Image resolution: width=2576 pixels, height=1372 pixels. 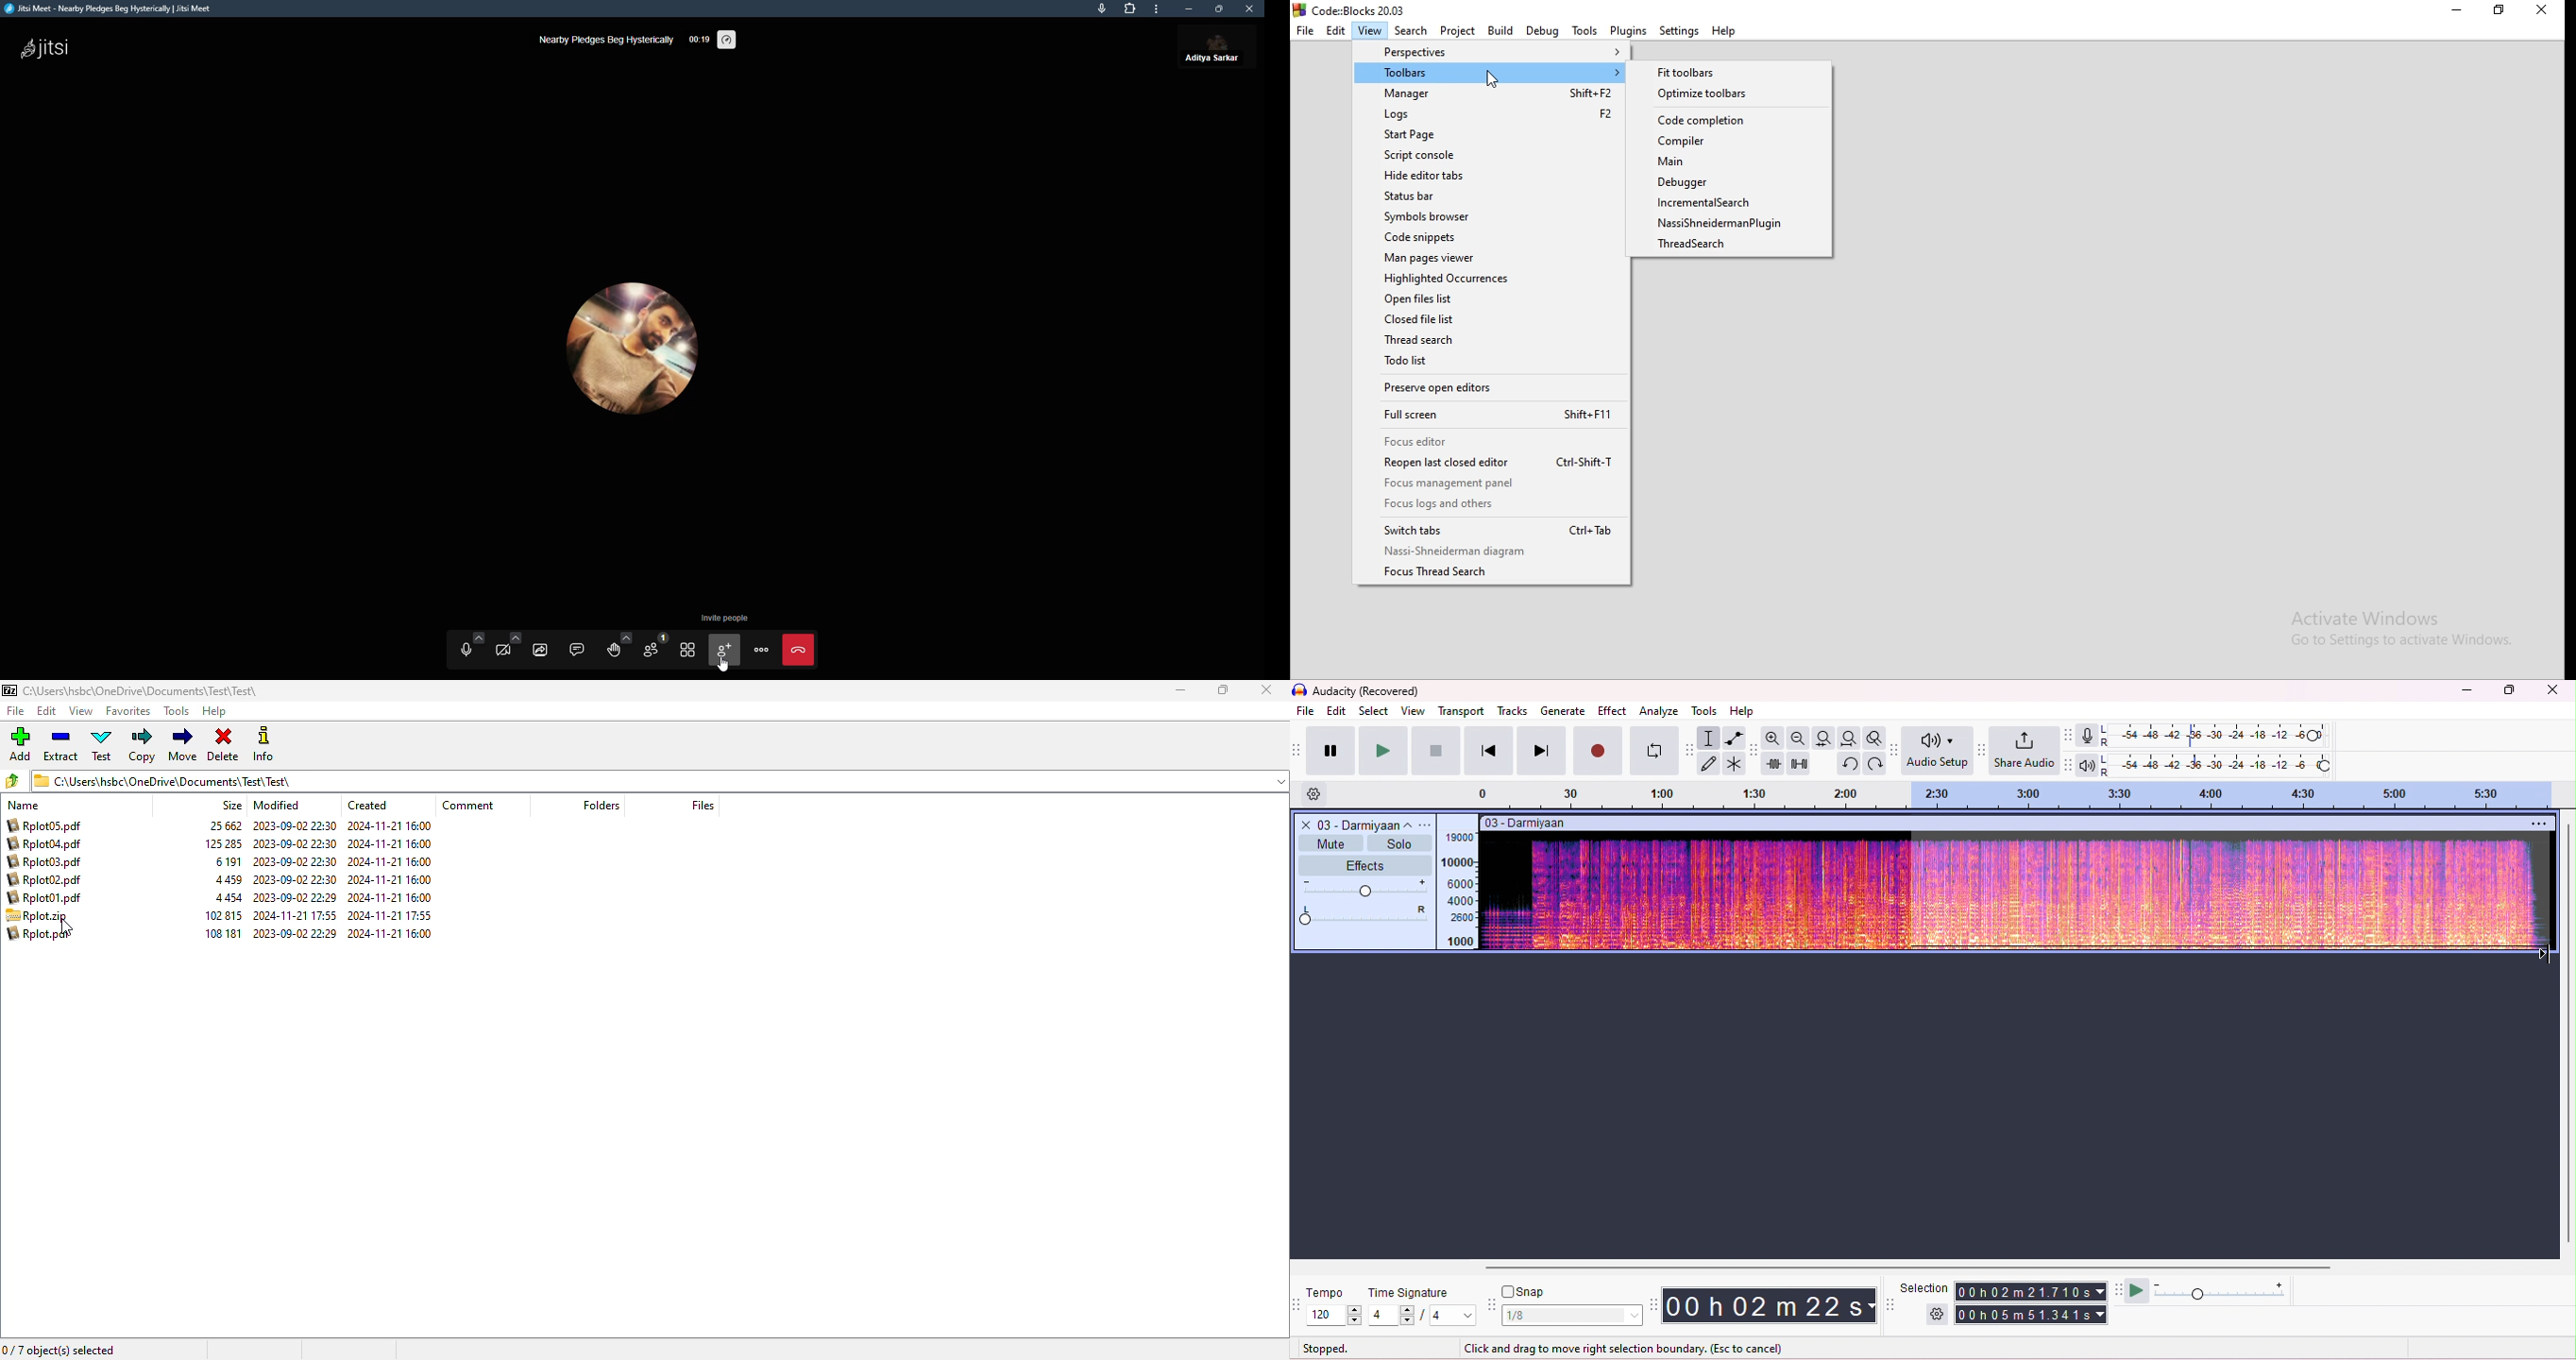 I want to click on fit project to width, so click(x=1848, y=737).